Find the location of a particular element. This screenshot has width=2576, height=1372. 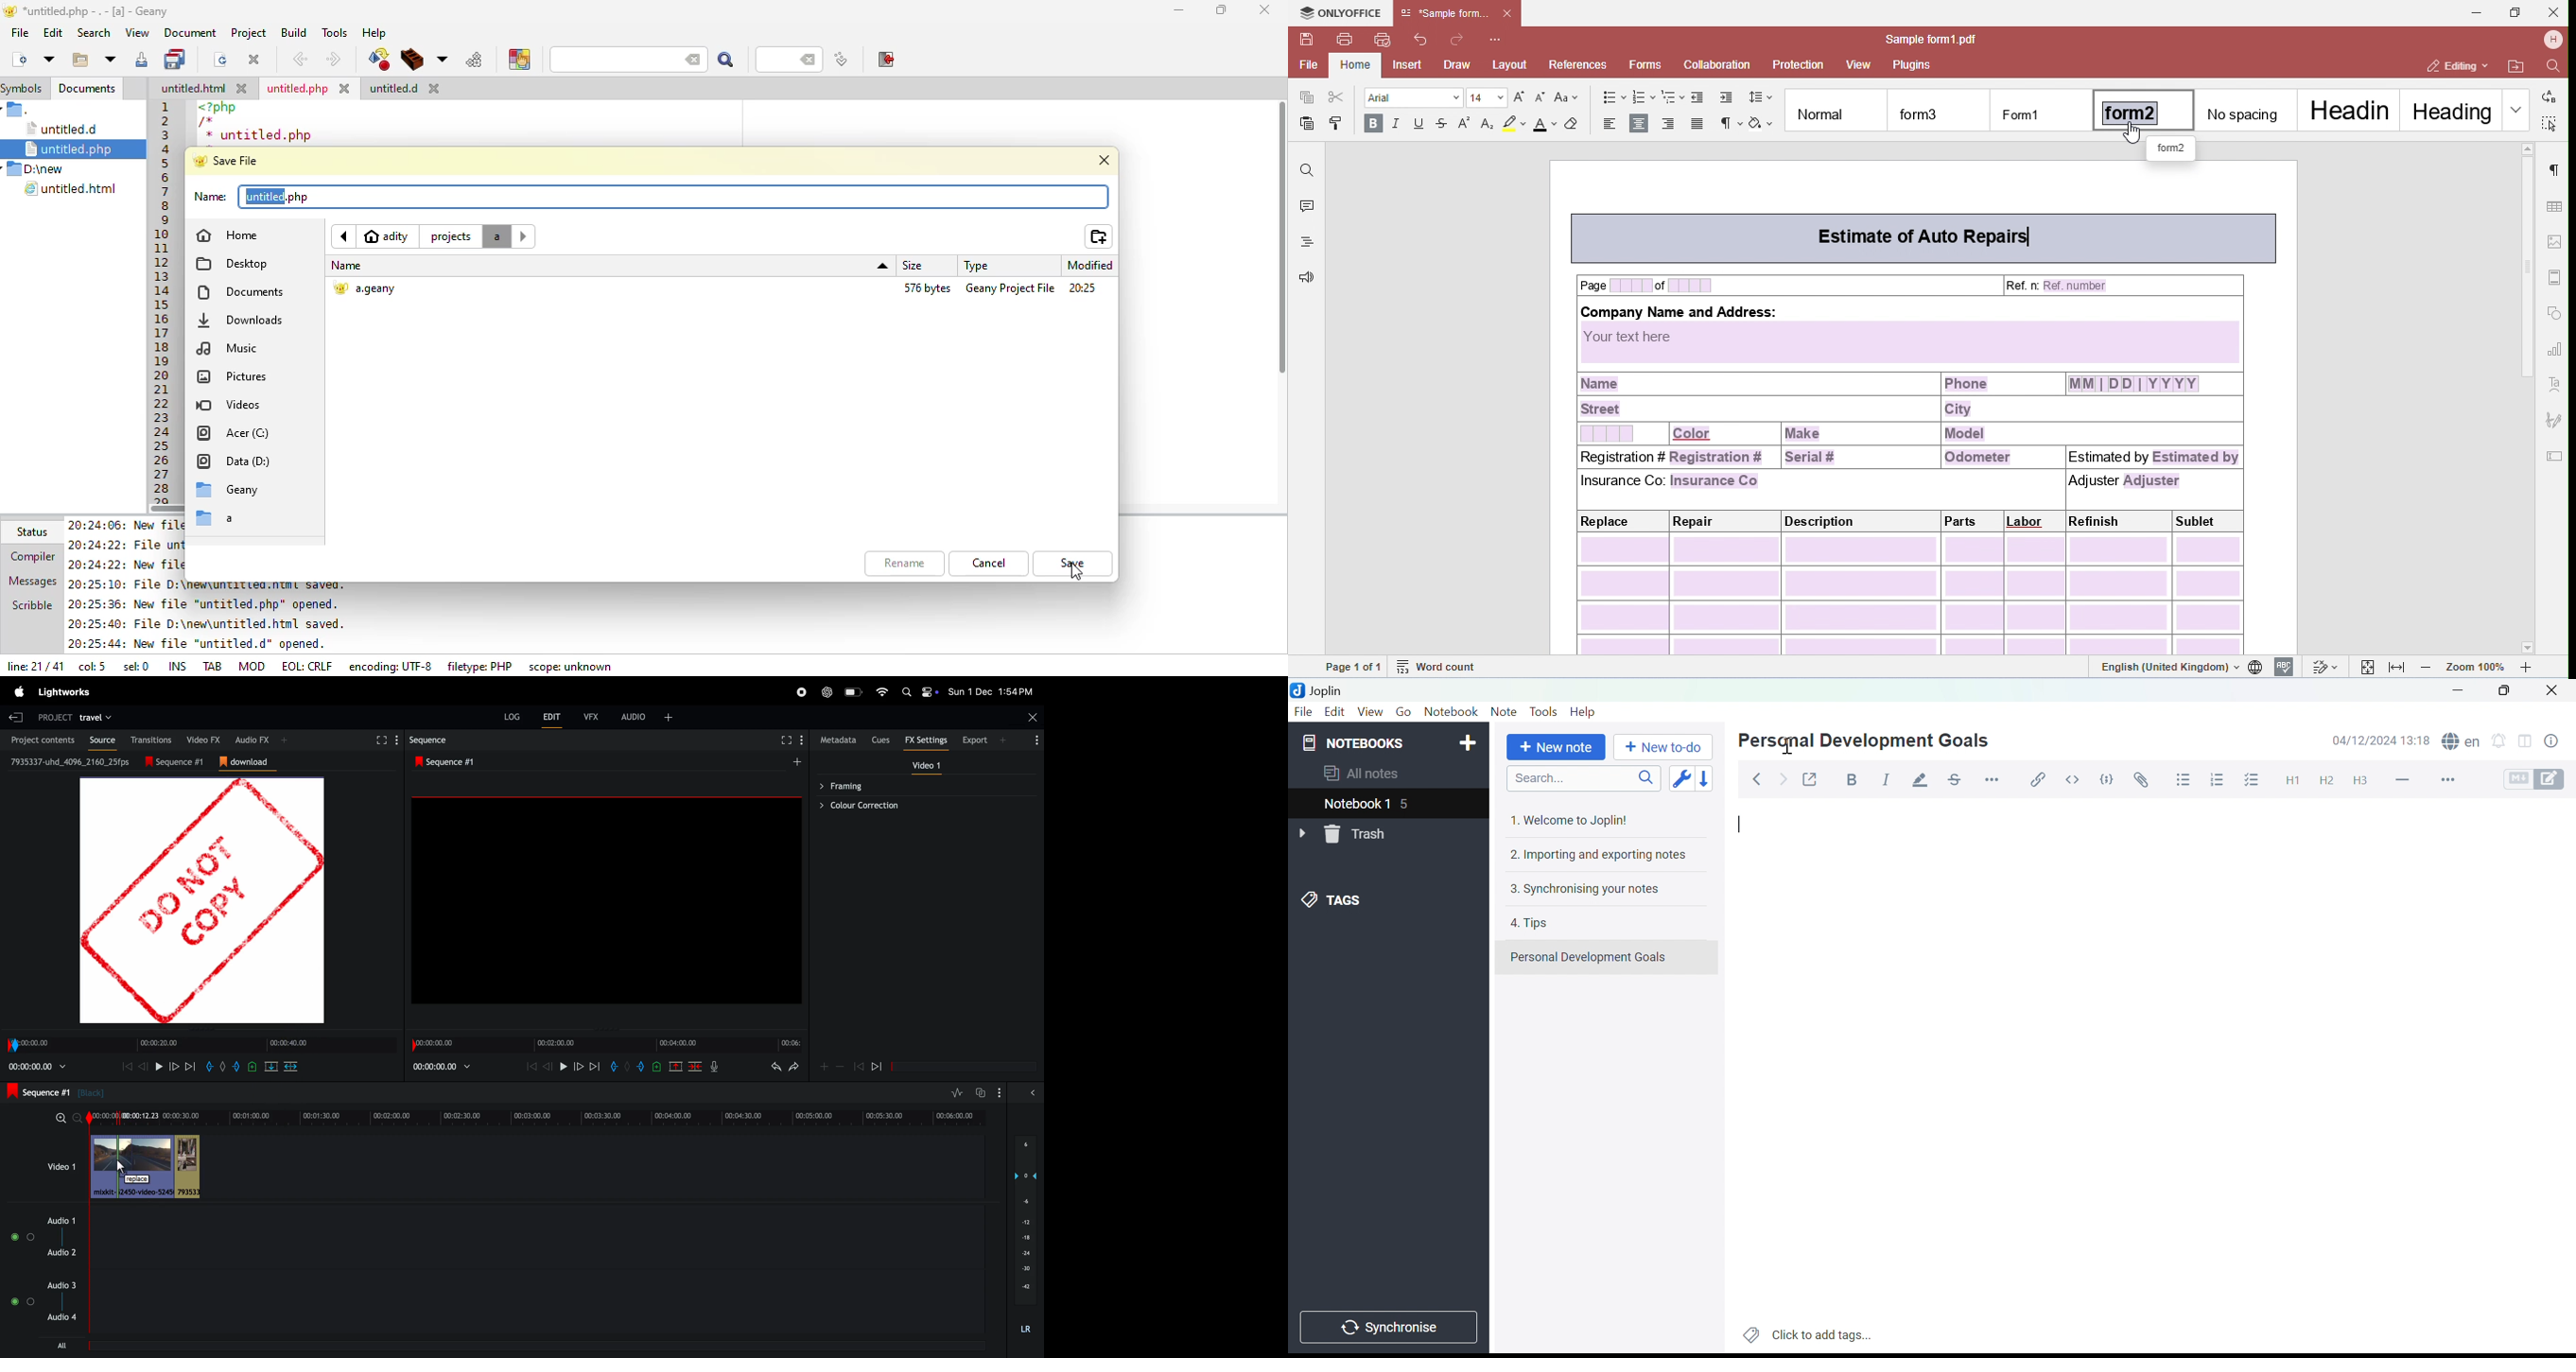

Toggle editor layout is located at coordinates (2525, 743).